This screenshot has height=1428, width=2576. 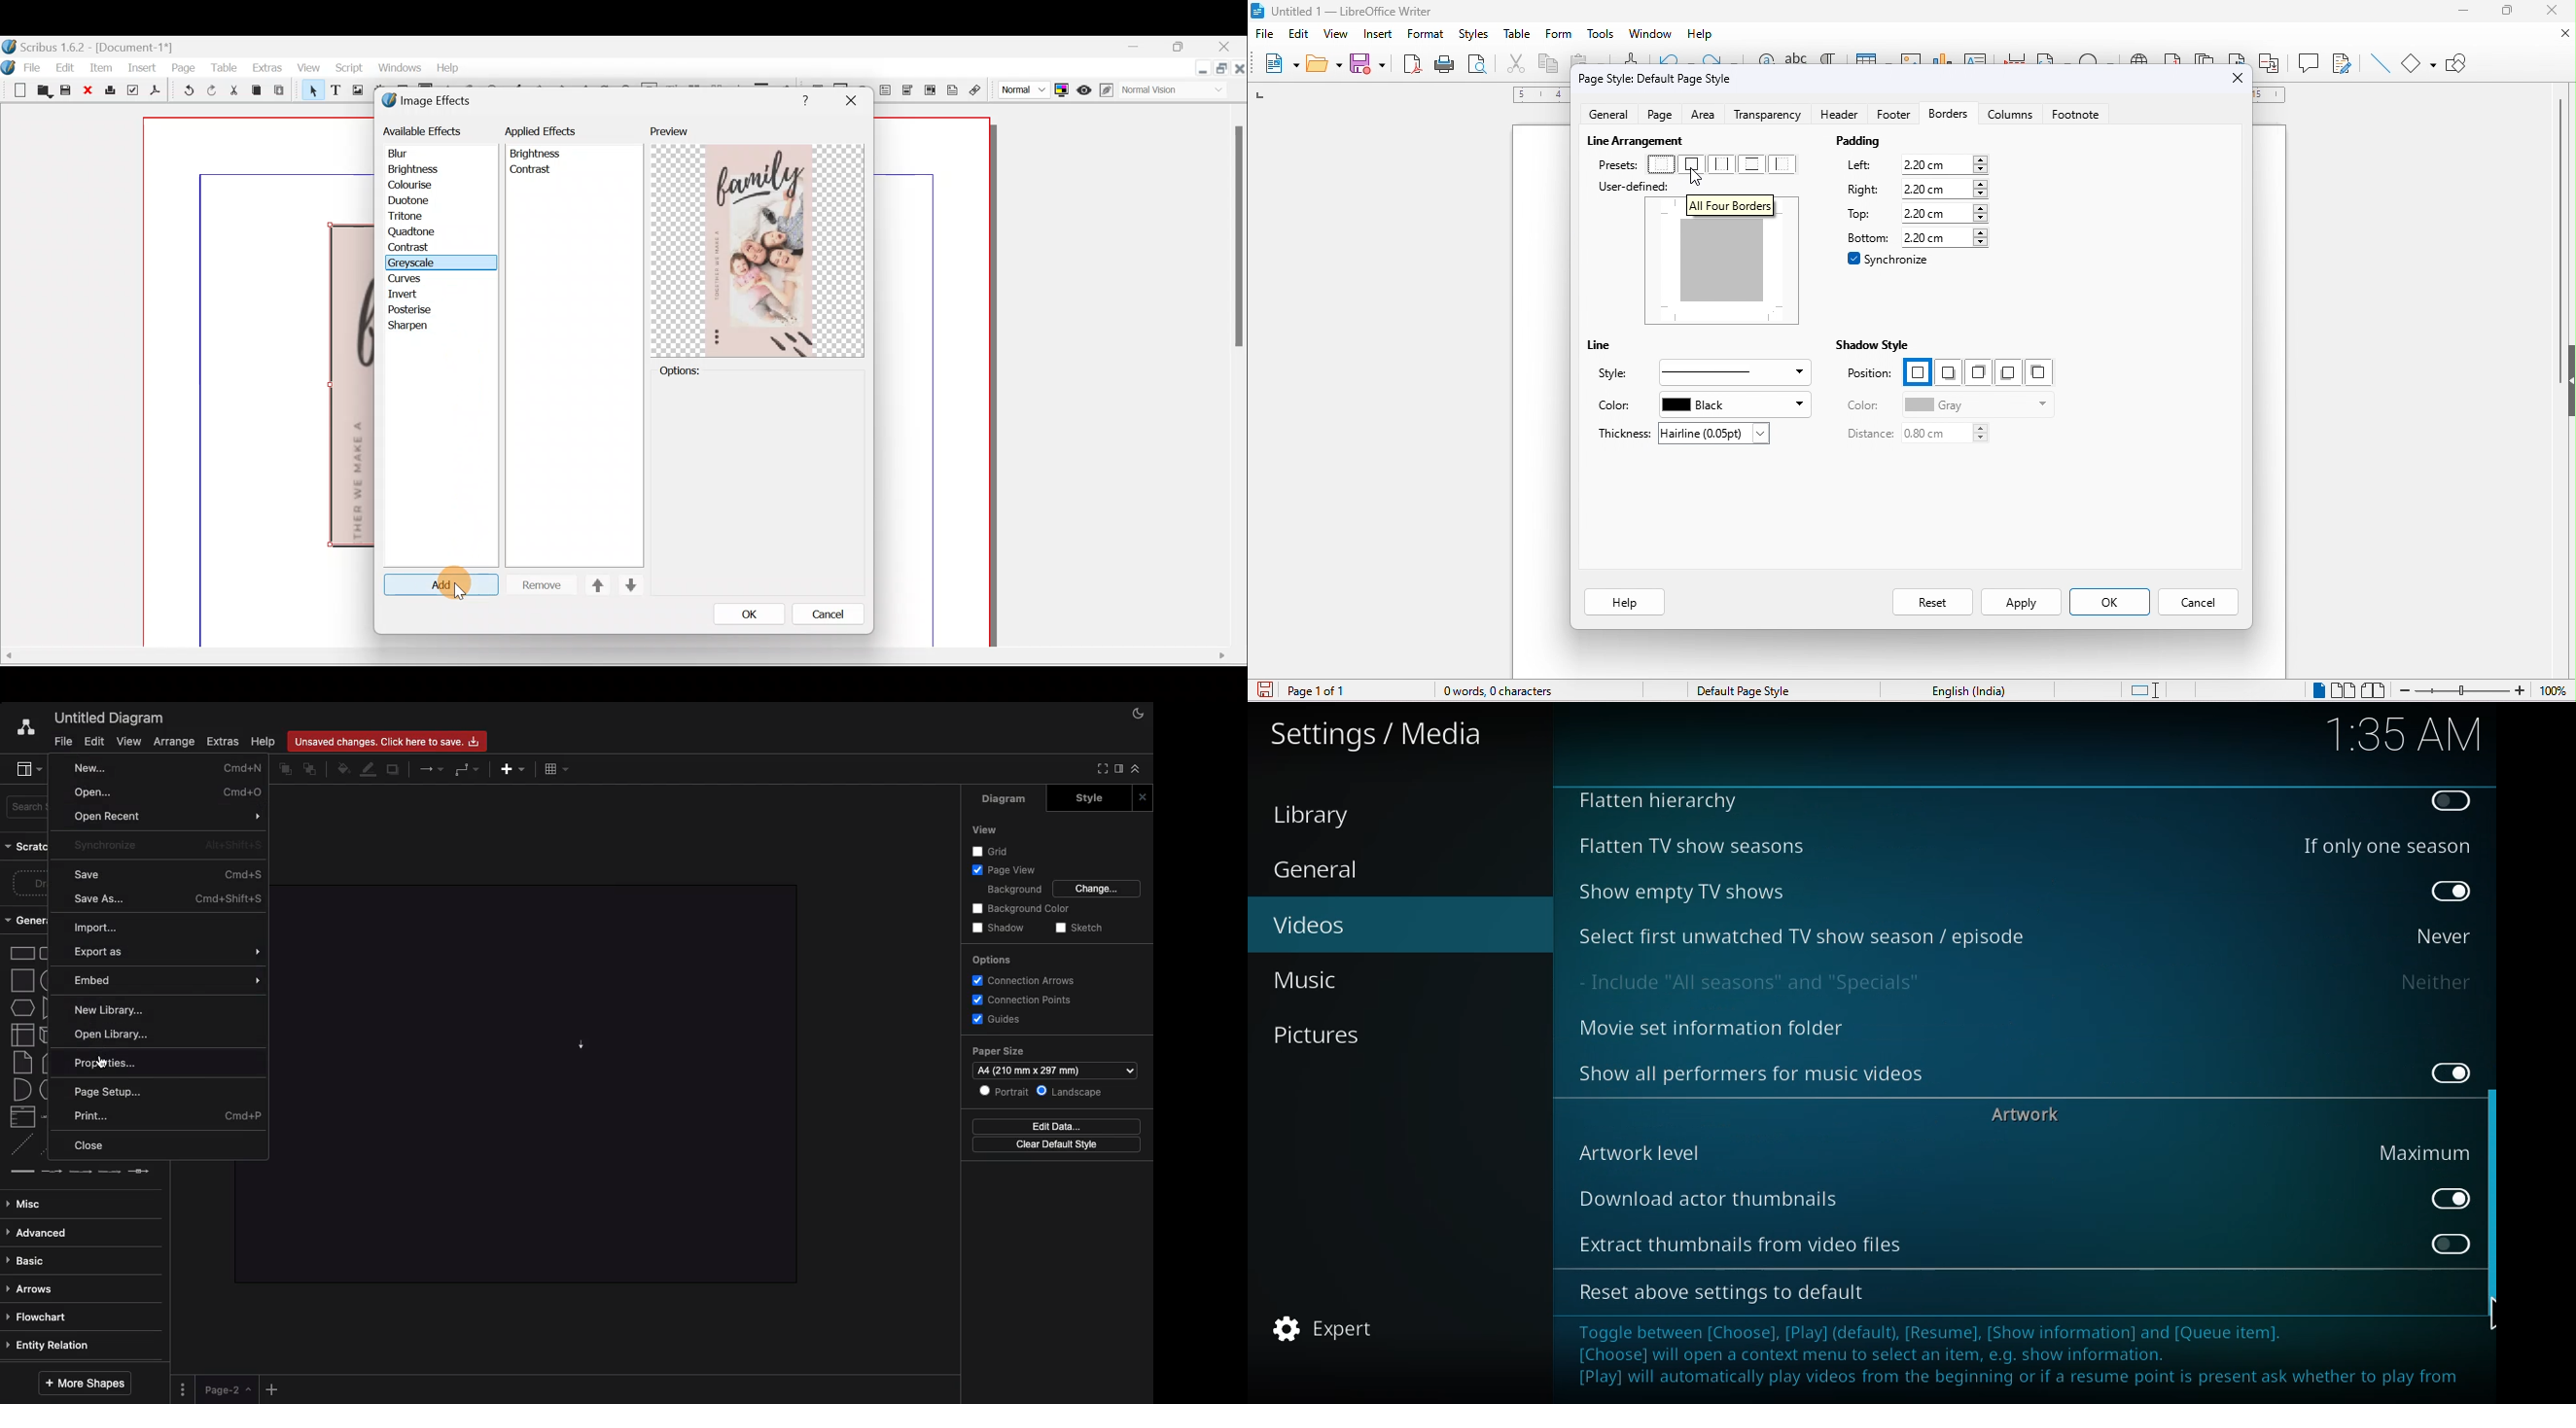 I want to click on cursor, so click(x=102, y=1063).